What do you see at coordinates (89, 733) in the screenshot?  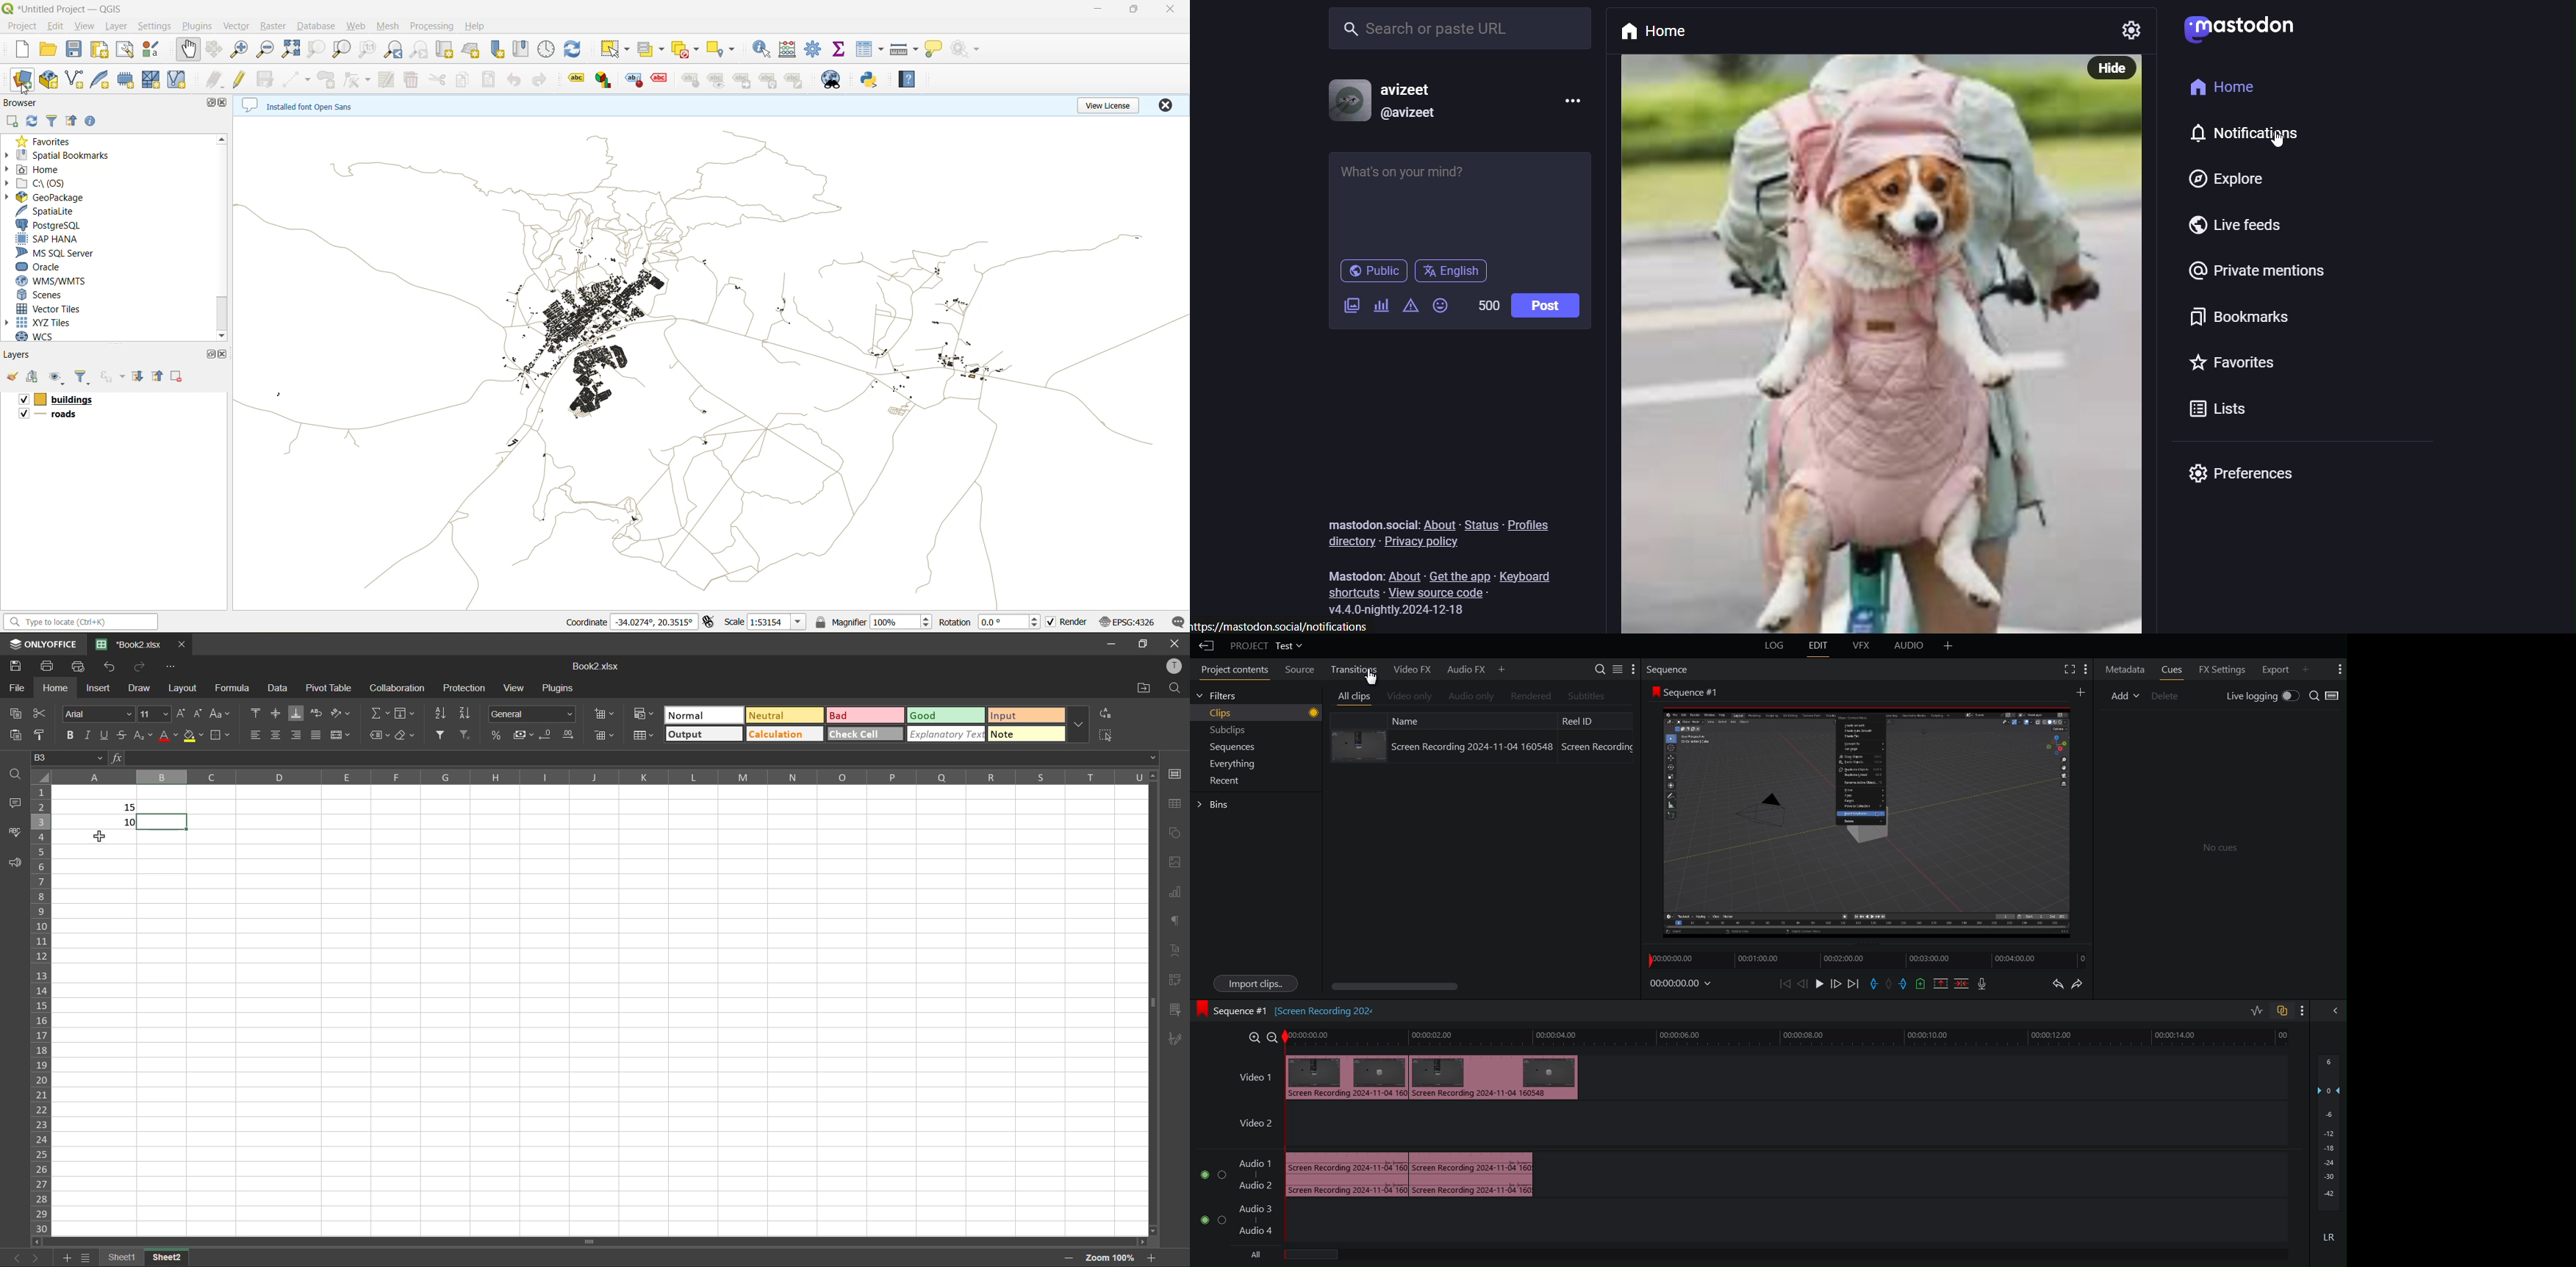 I see `italic` at bounding box center [89, 733].